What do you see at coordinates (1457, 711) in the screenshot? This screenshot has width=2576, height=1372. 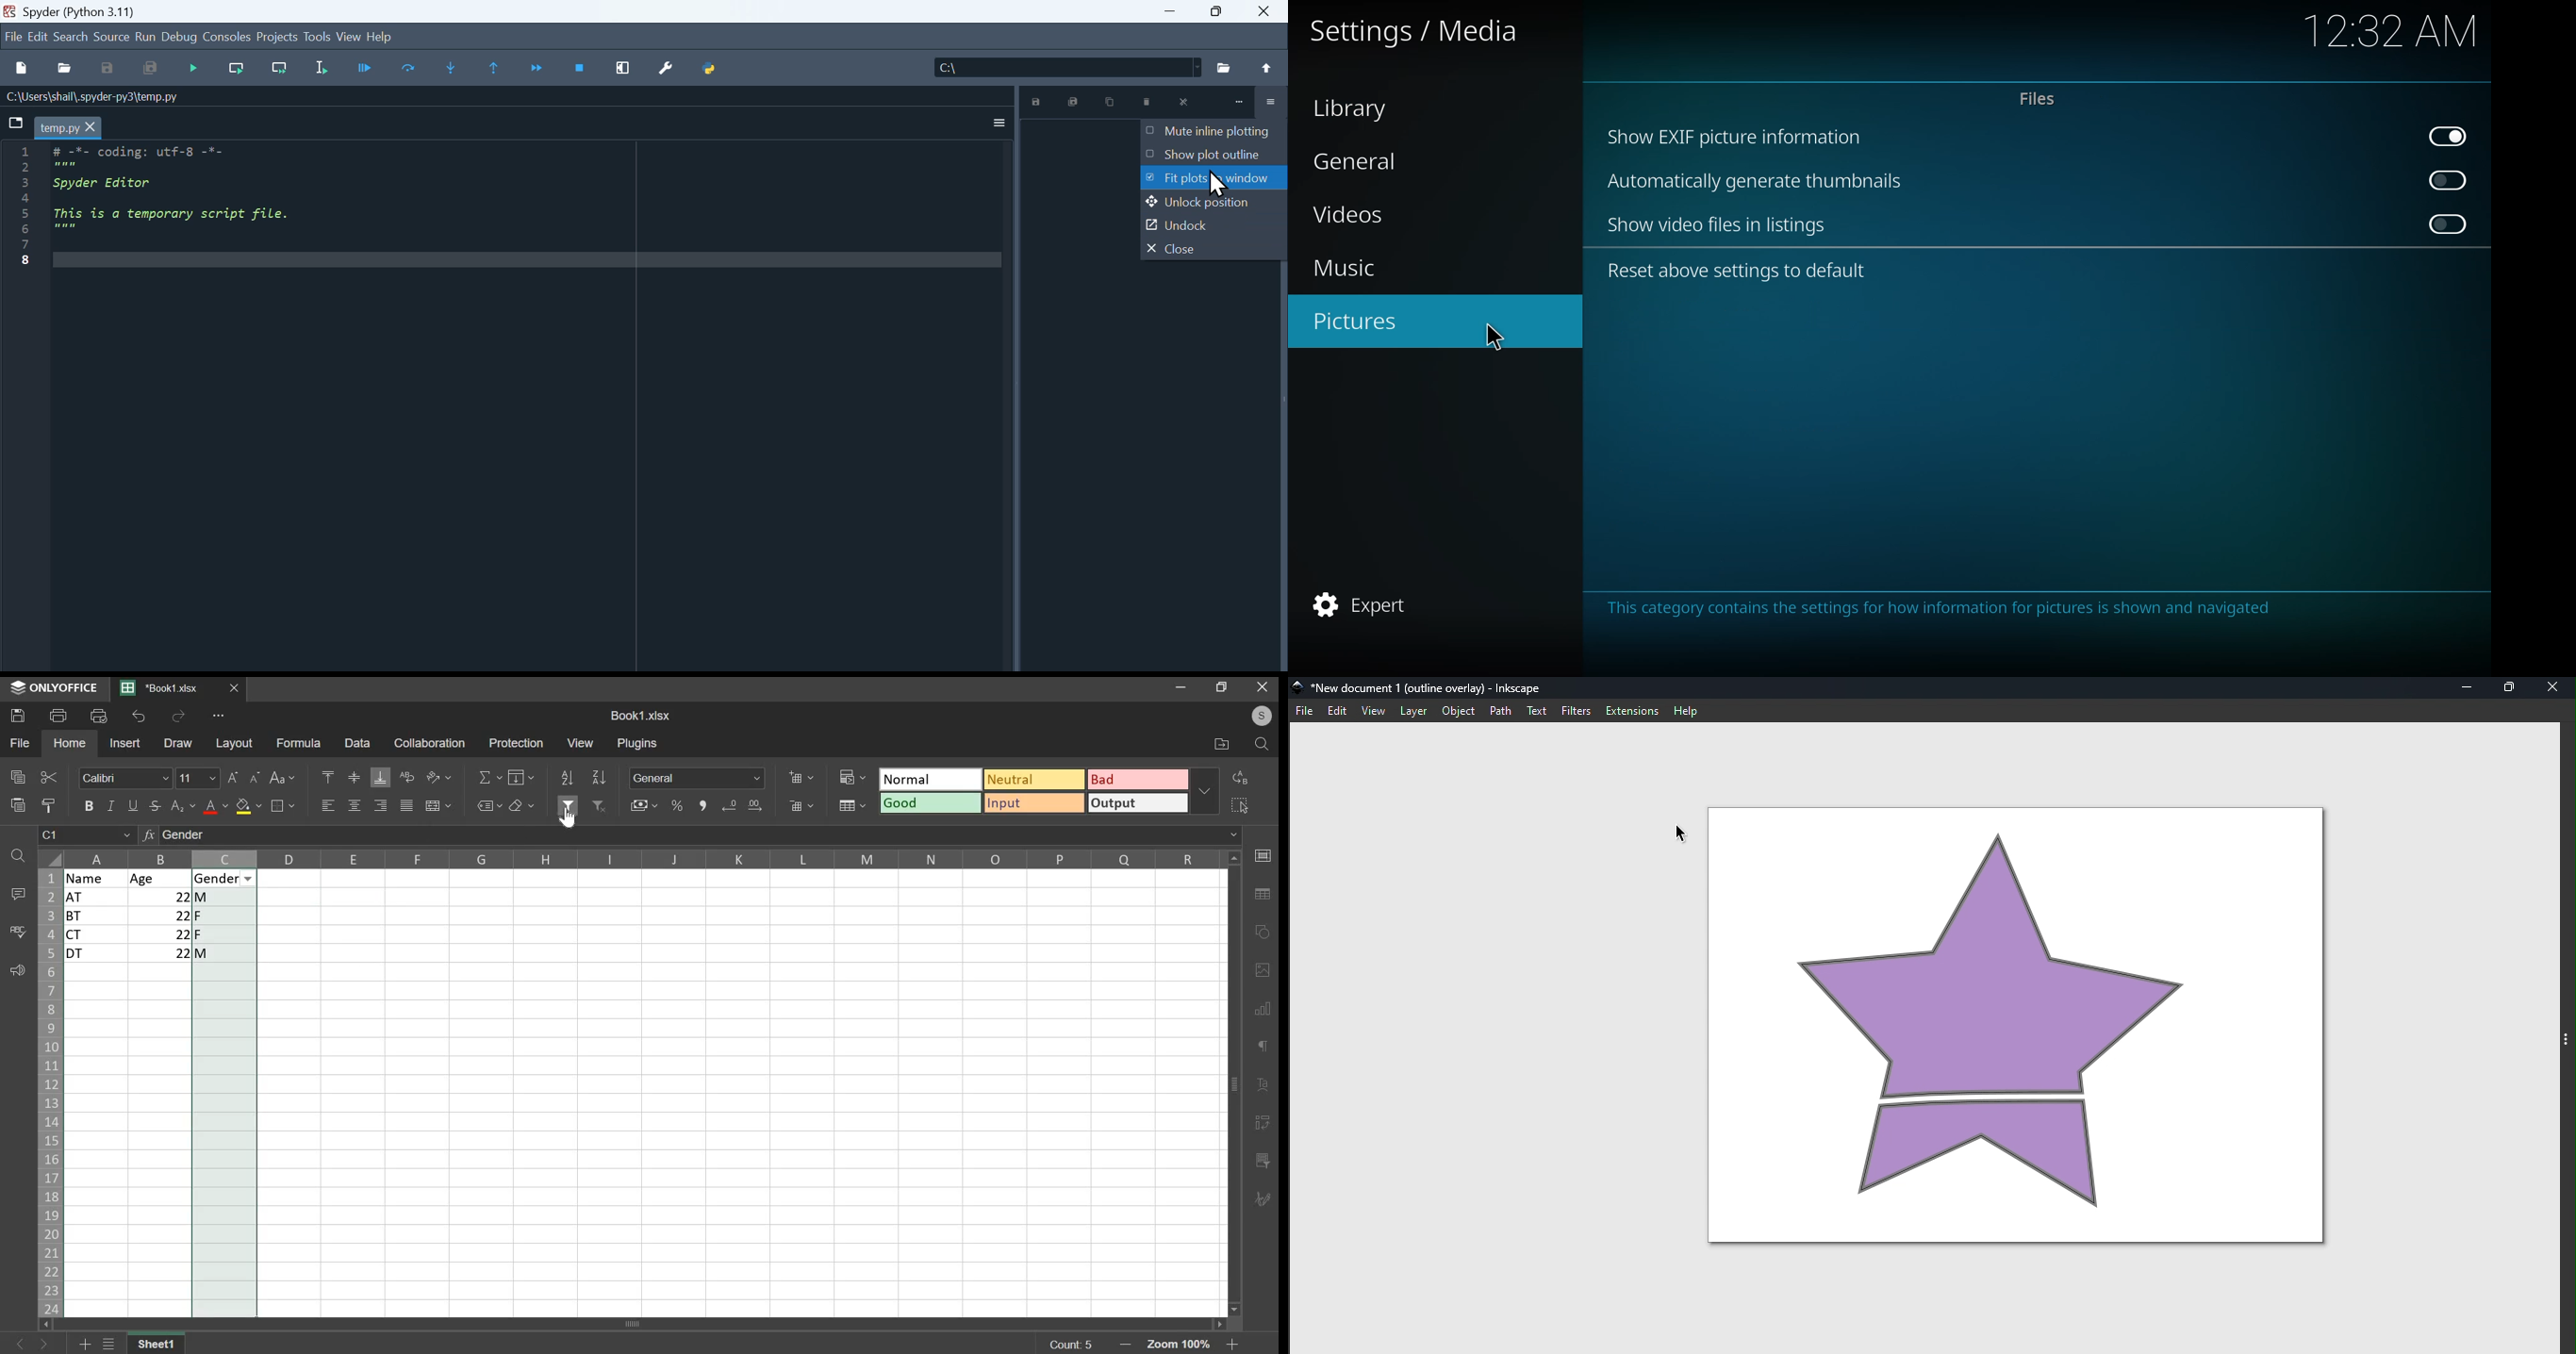 I see `Object` at bounding box center [1457, 711].